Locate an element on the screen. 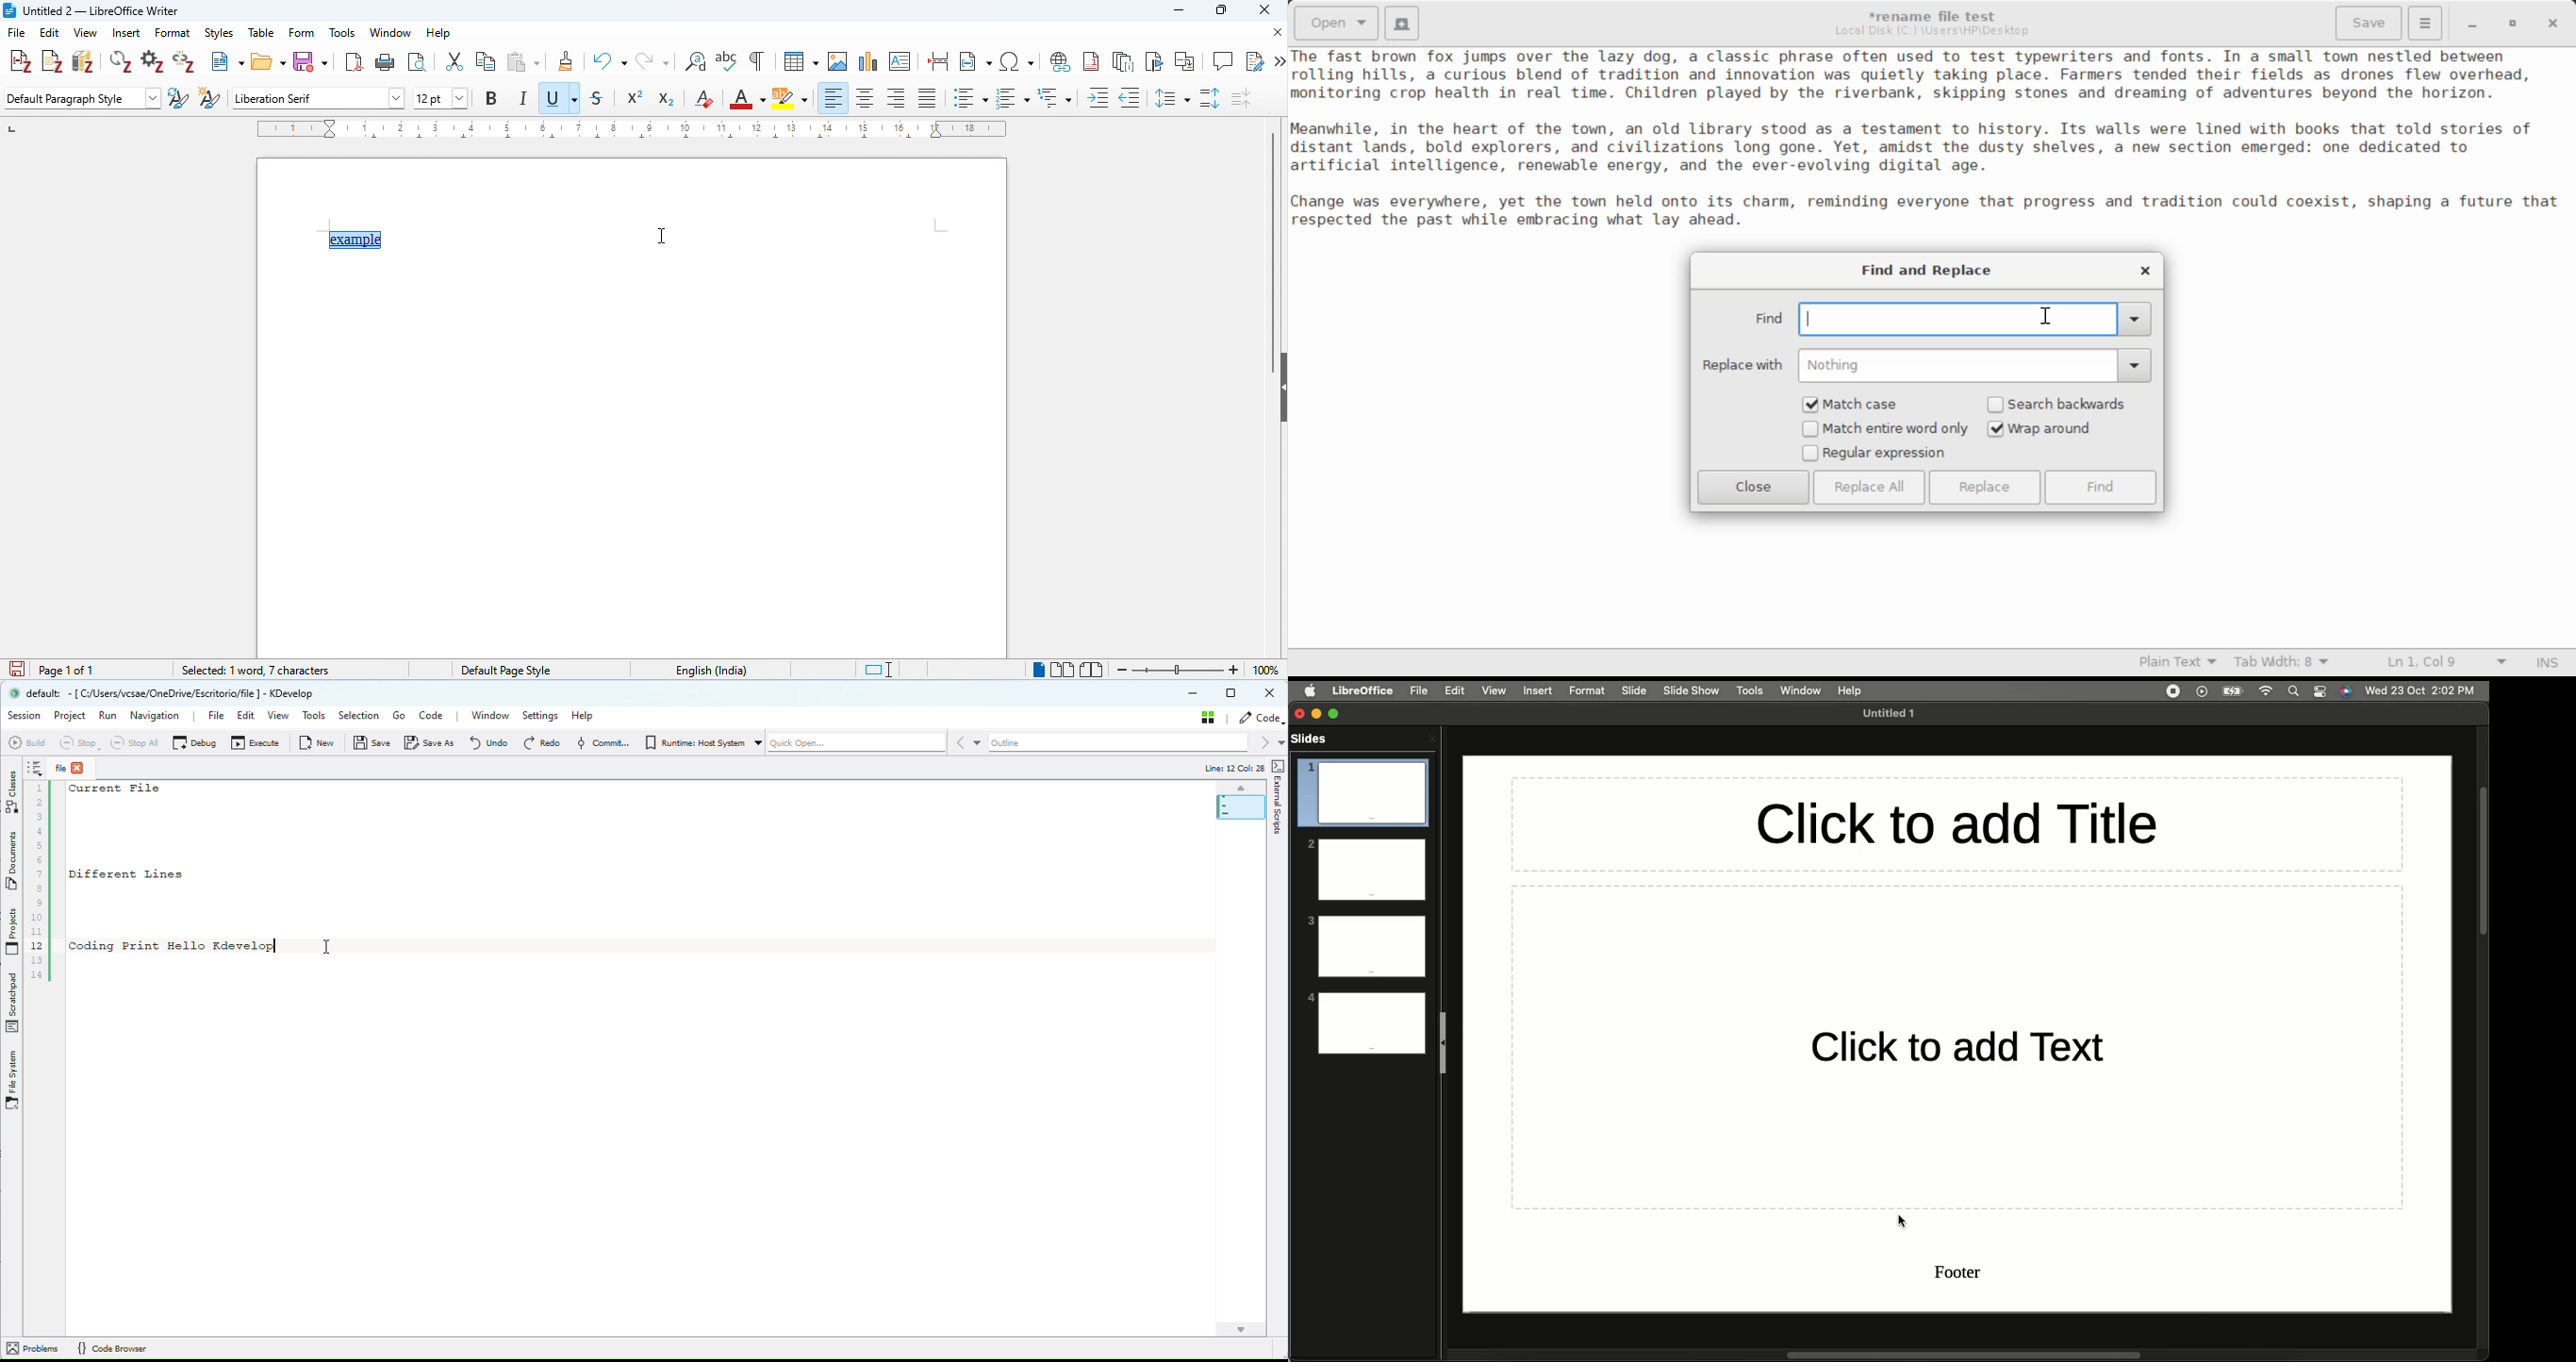 The height and width of the screenshot is (1372, 2576). View is located at coordinates (1493, 690).